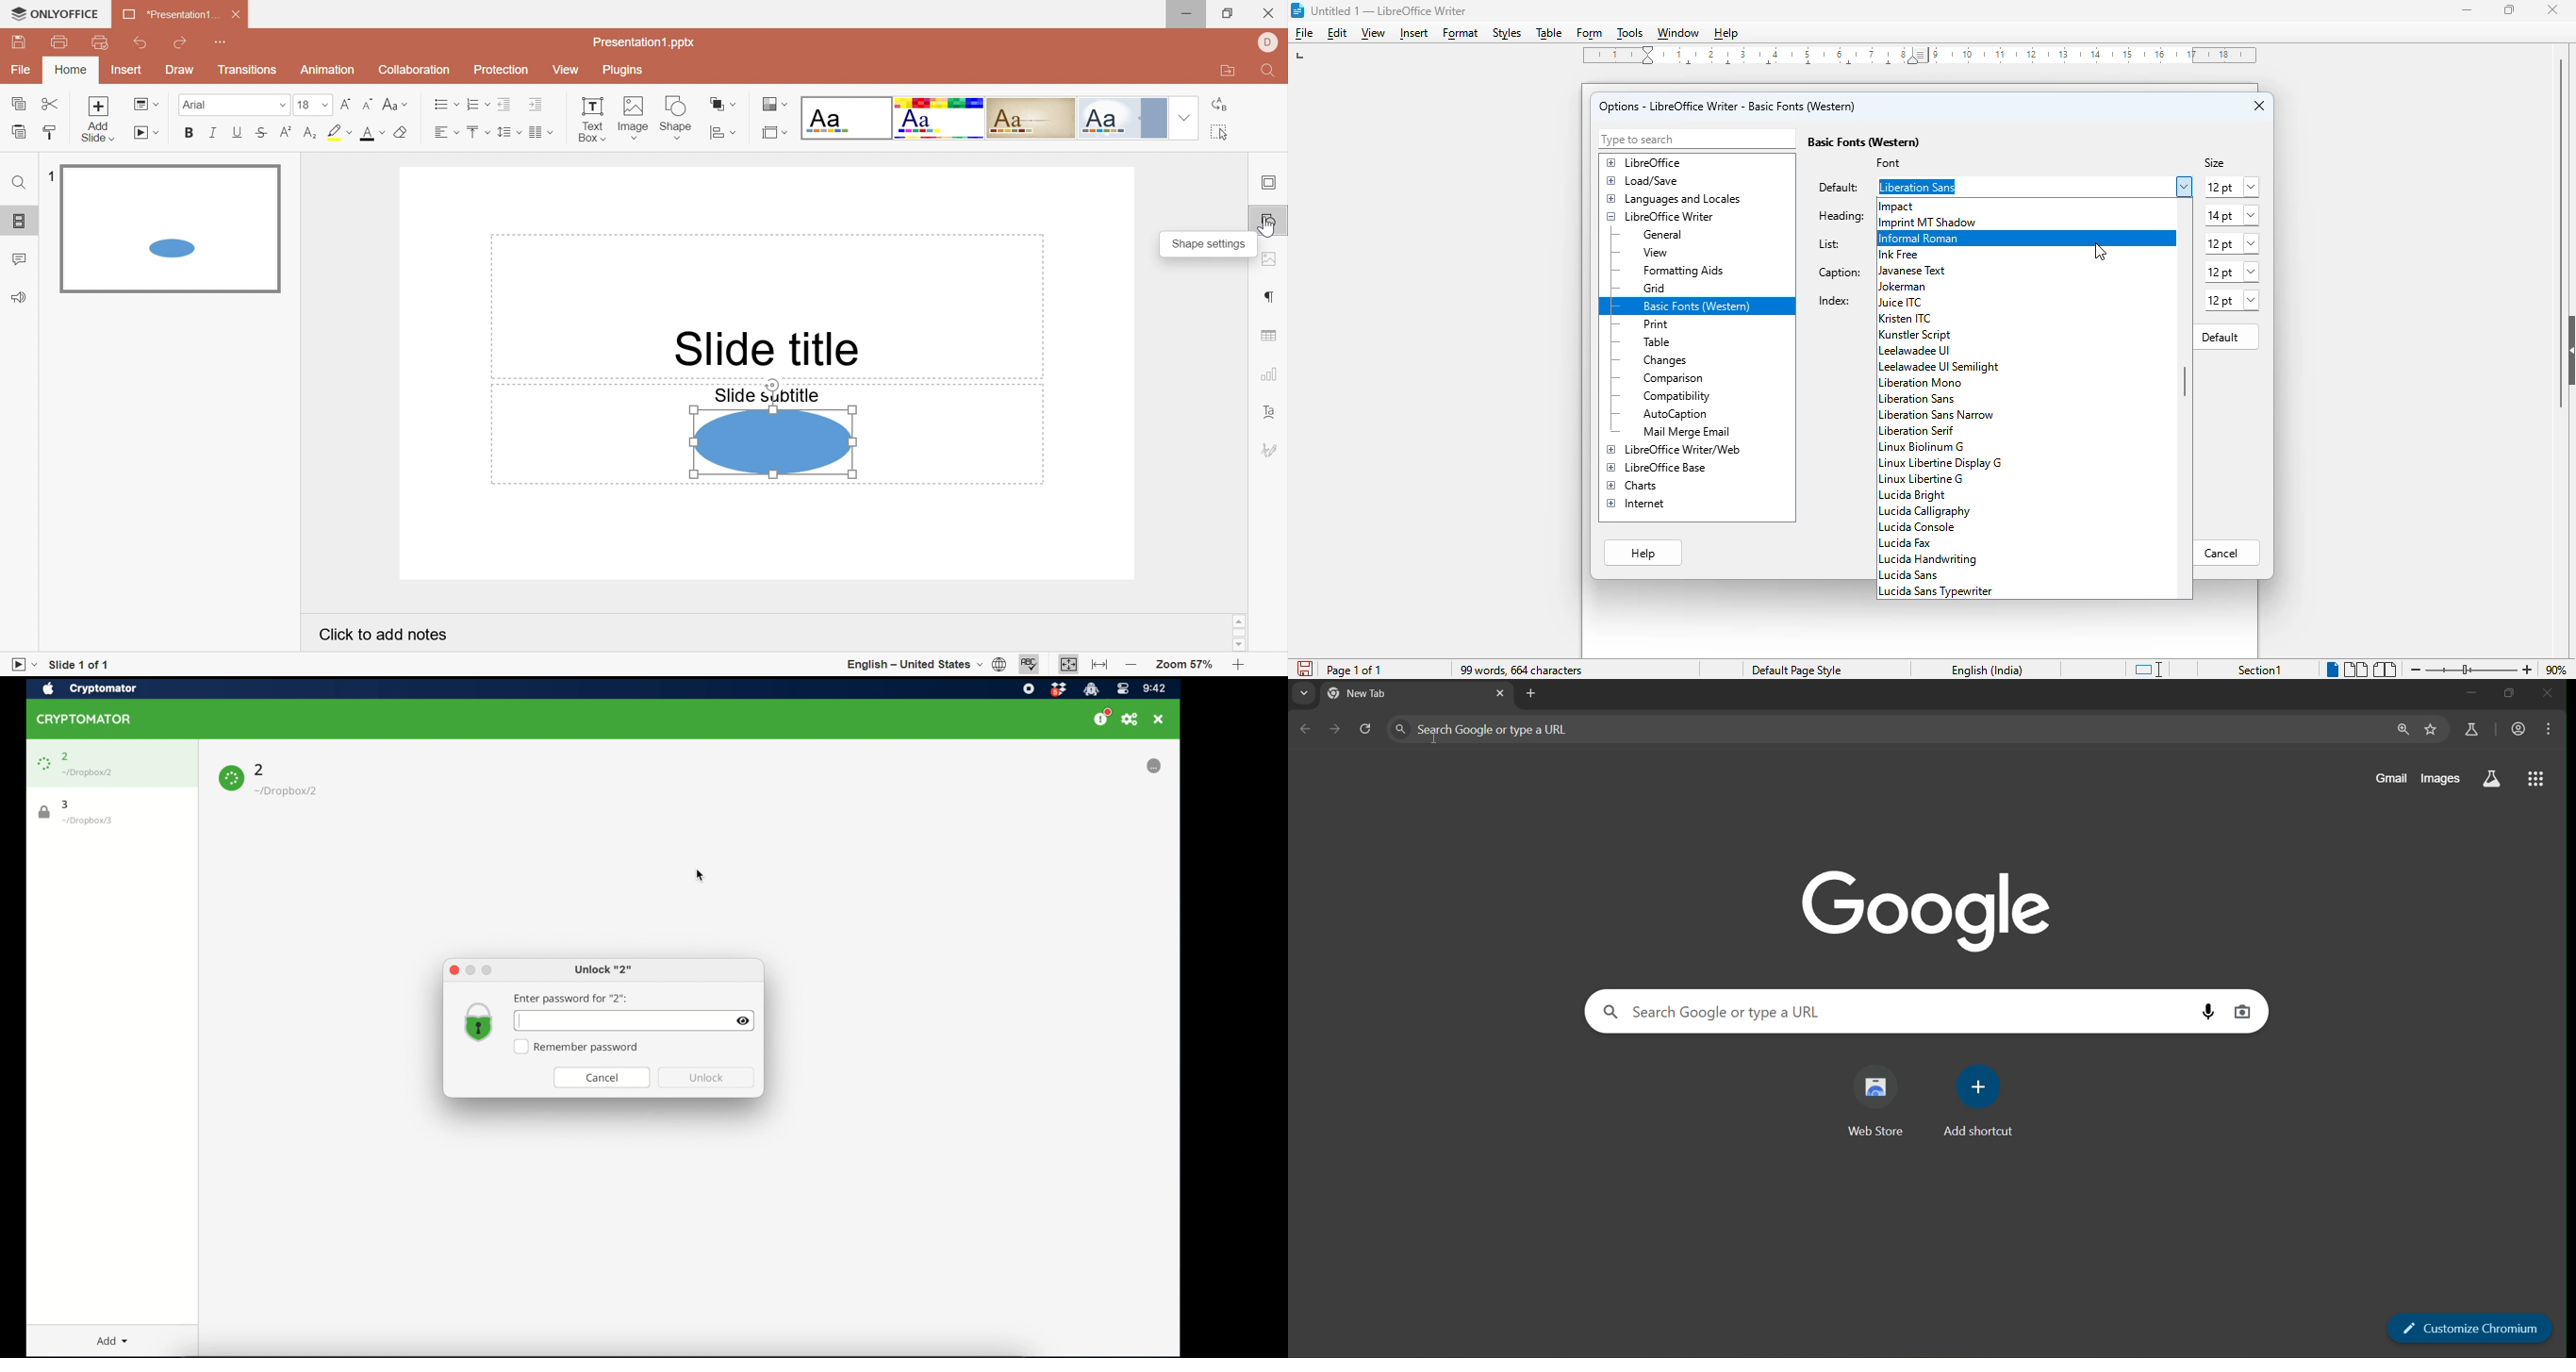 The height and width of the screenshot is (1372, 2576). I want to click on Classic, so click(1031, 118).